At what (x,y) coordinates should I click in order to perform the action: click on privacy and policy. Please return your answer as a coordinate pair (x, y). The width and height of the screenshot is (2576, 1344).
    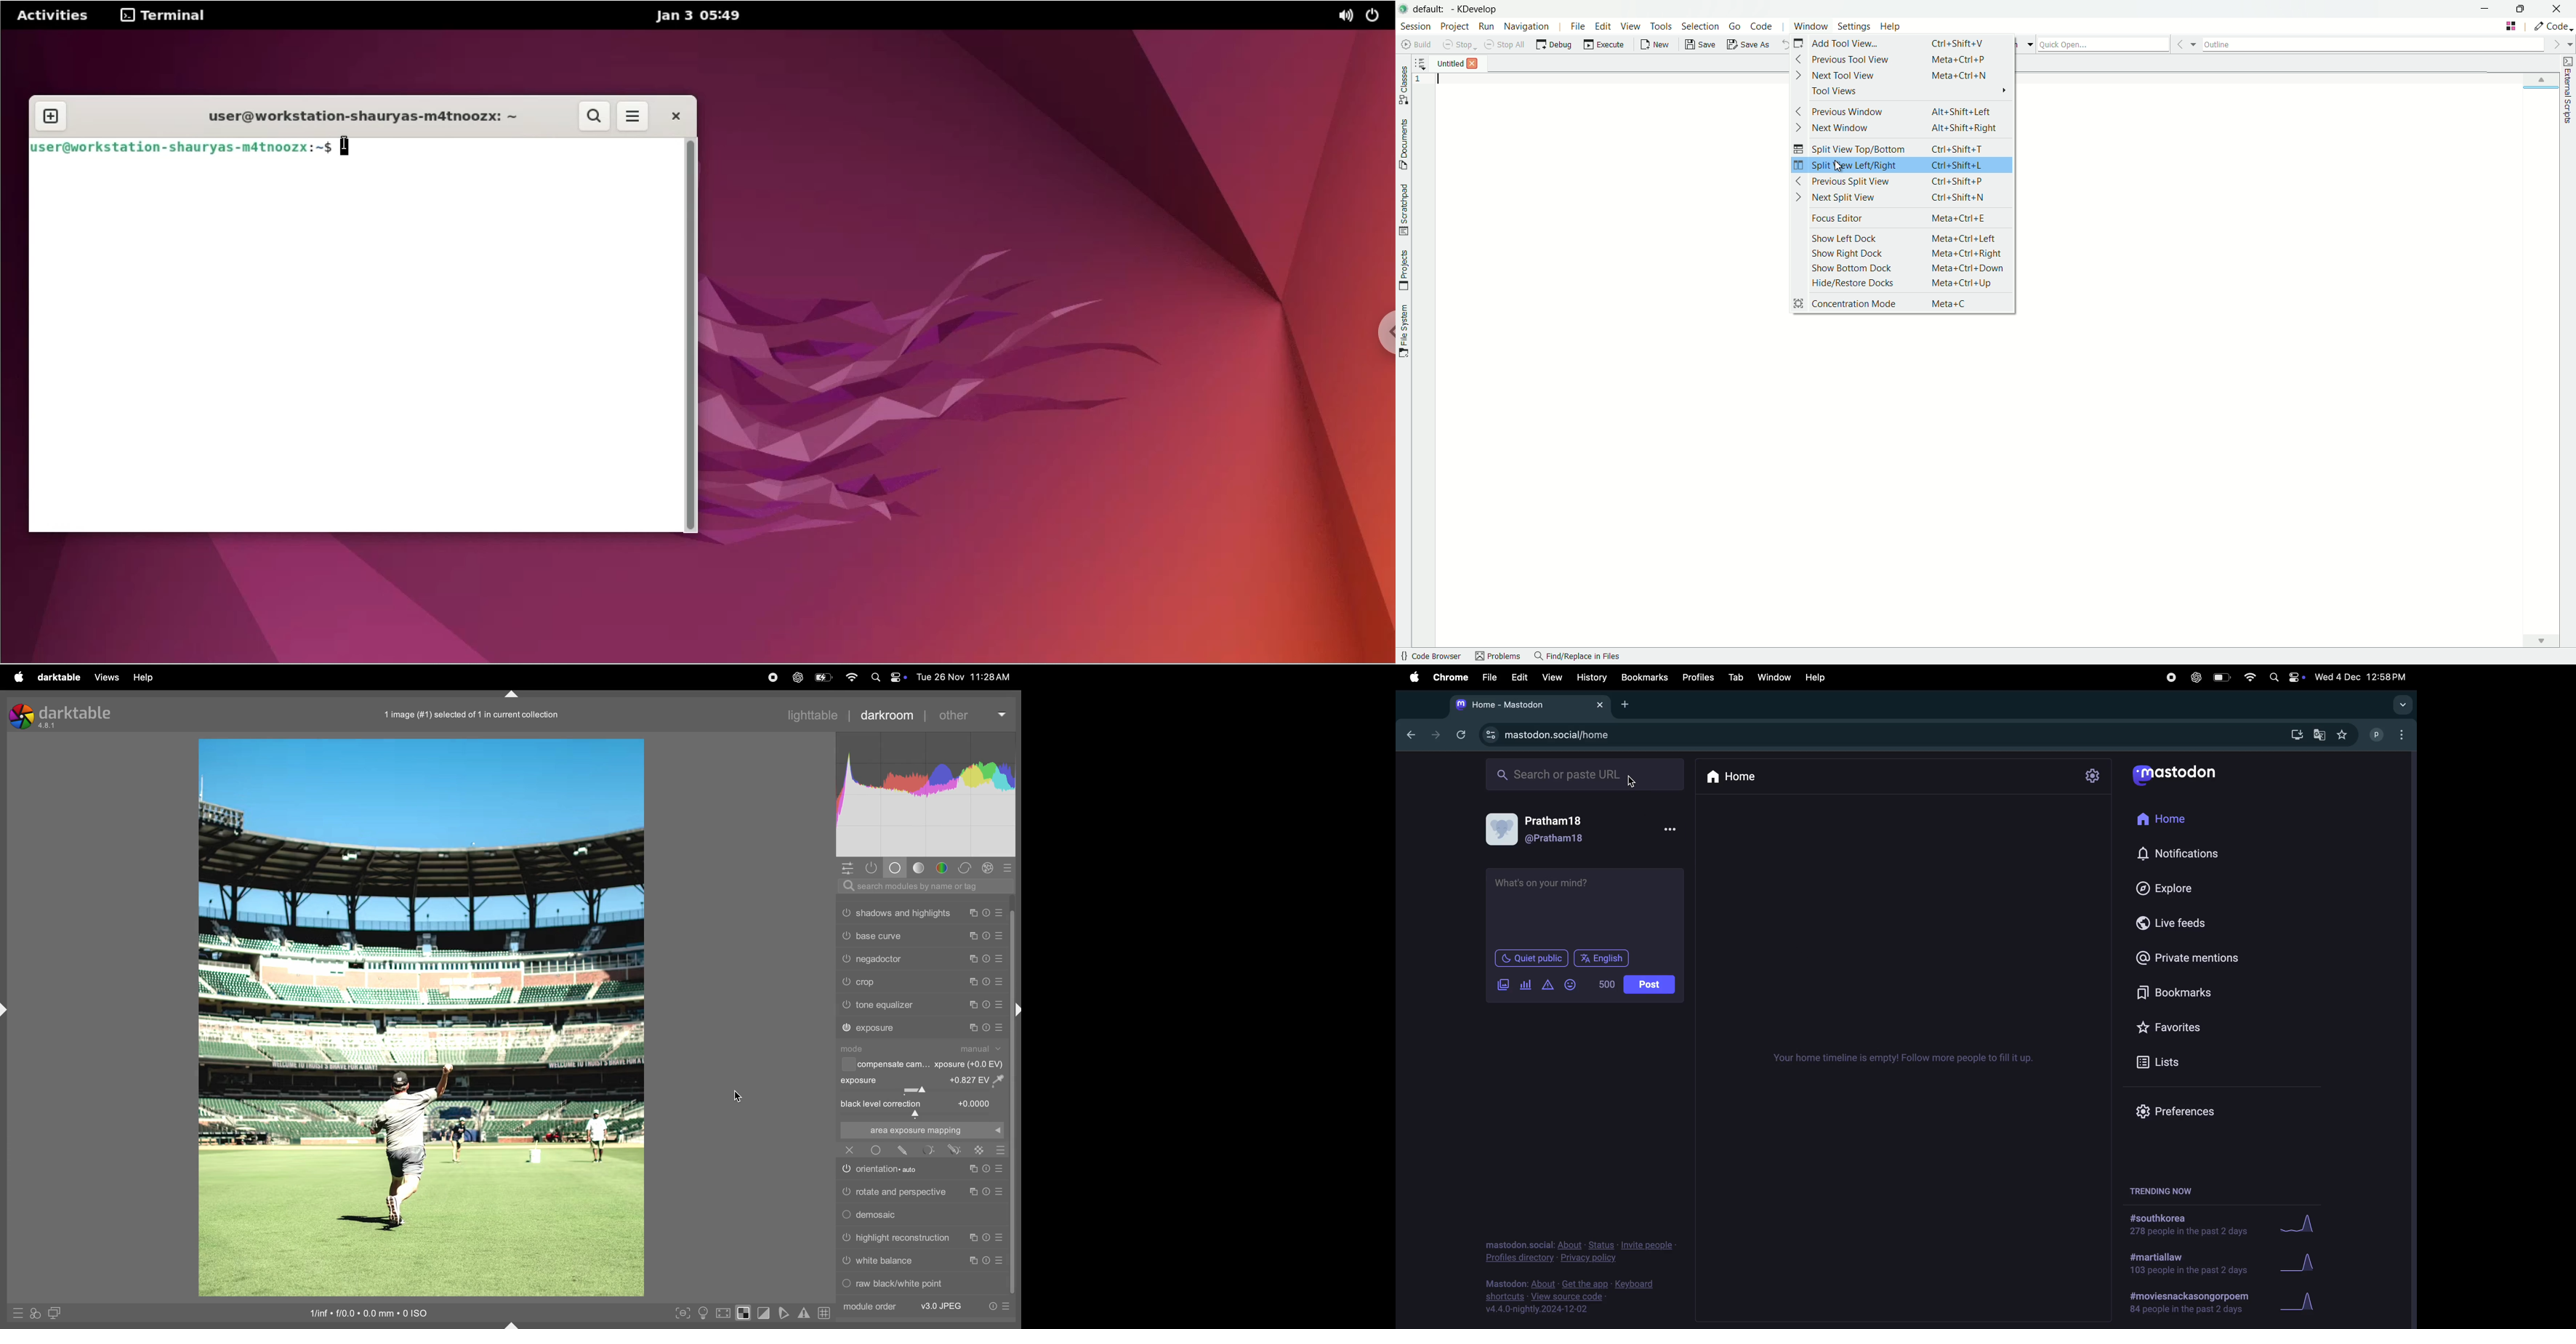
    Looking at the image, I should click on (1582, 1251).